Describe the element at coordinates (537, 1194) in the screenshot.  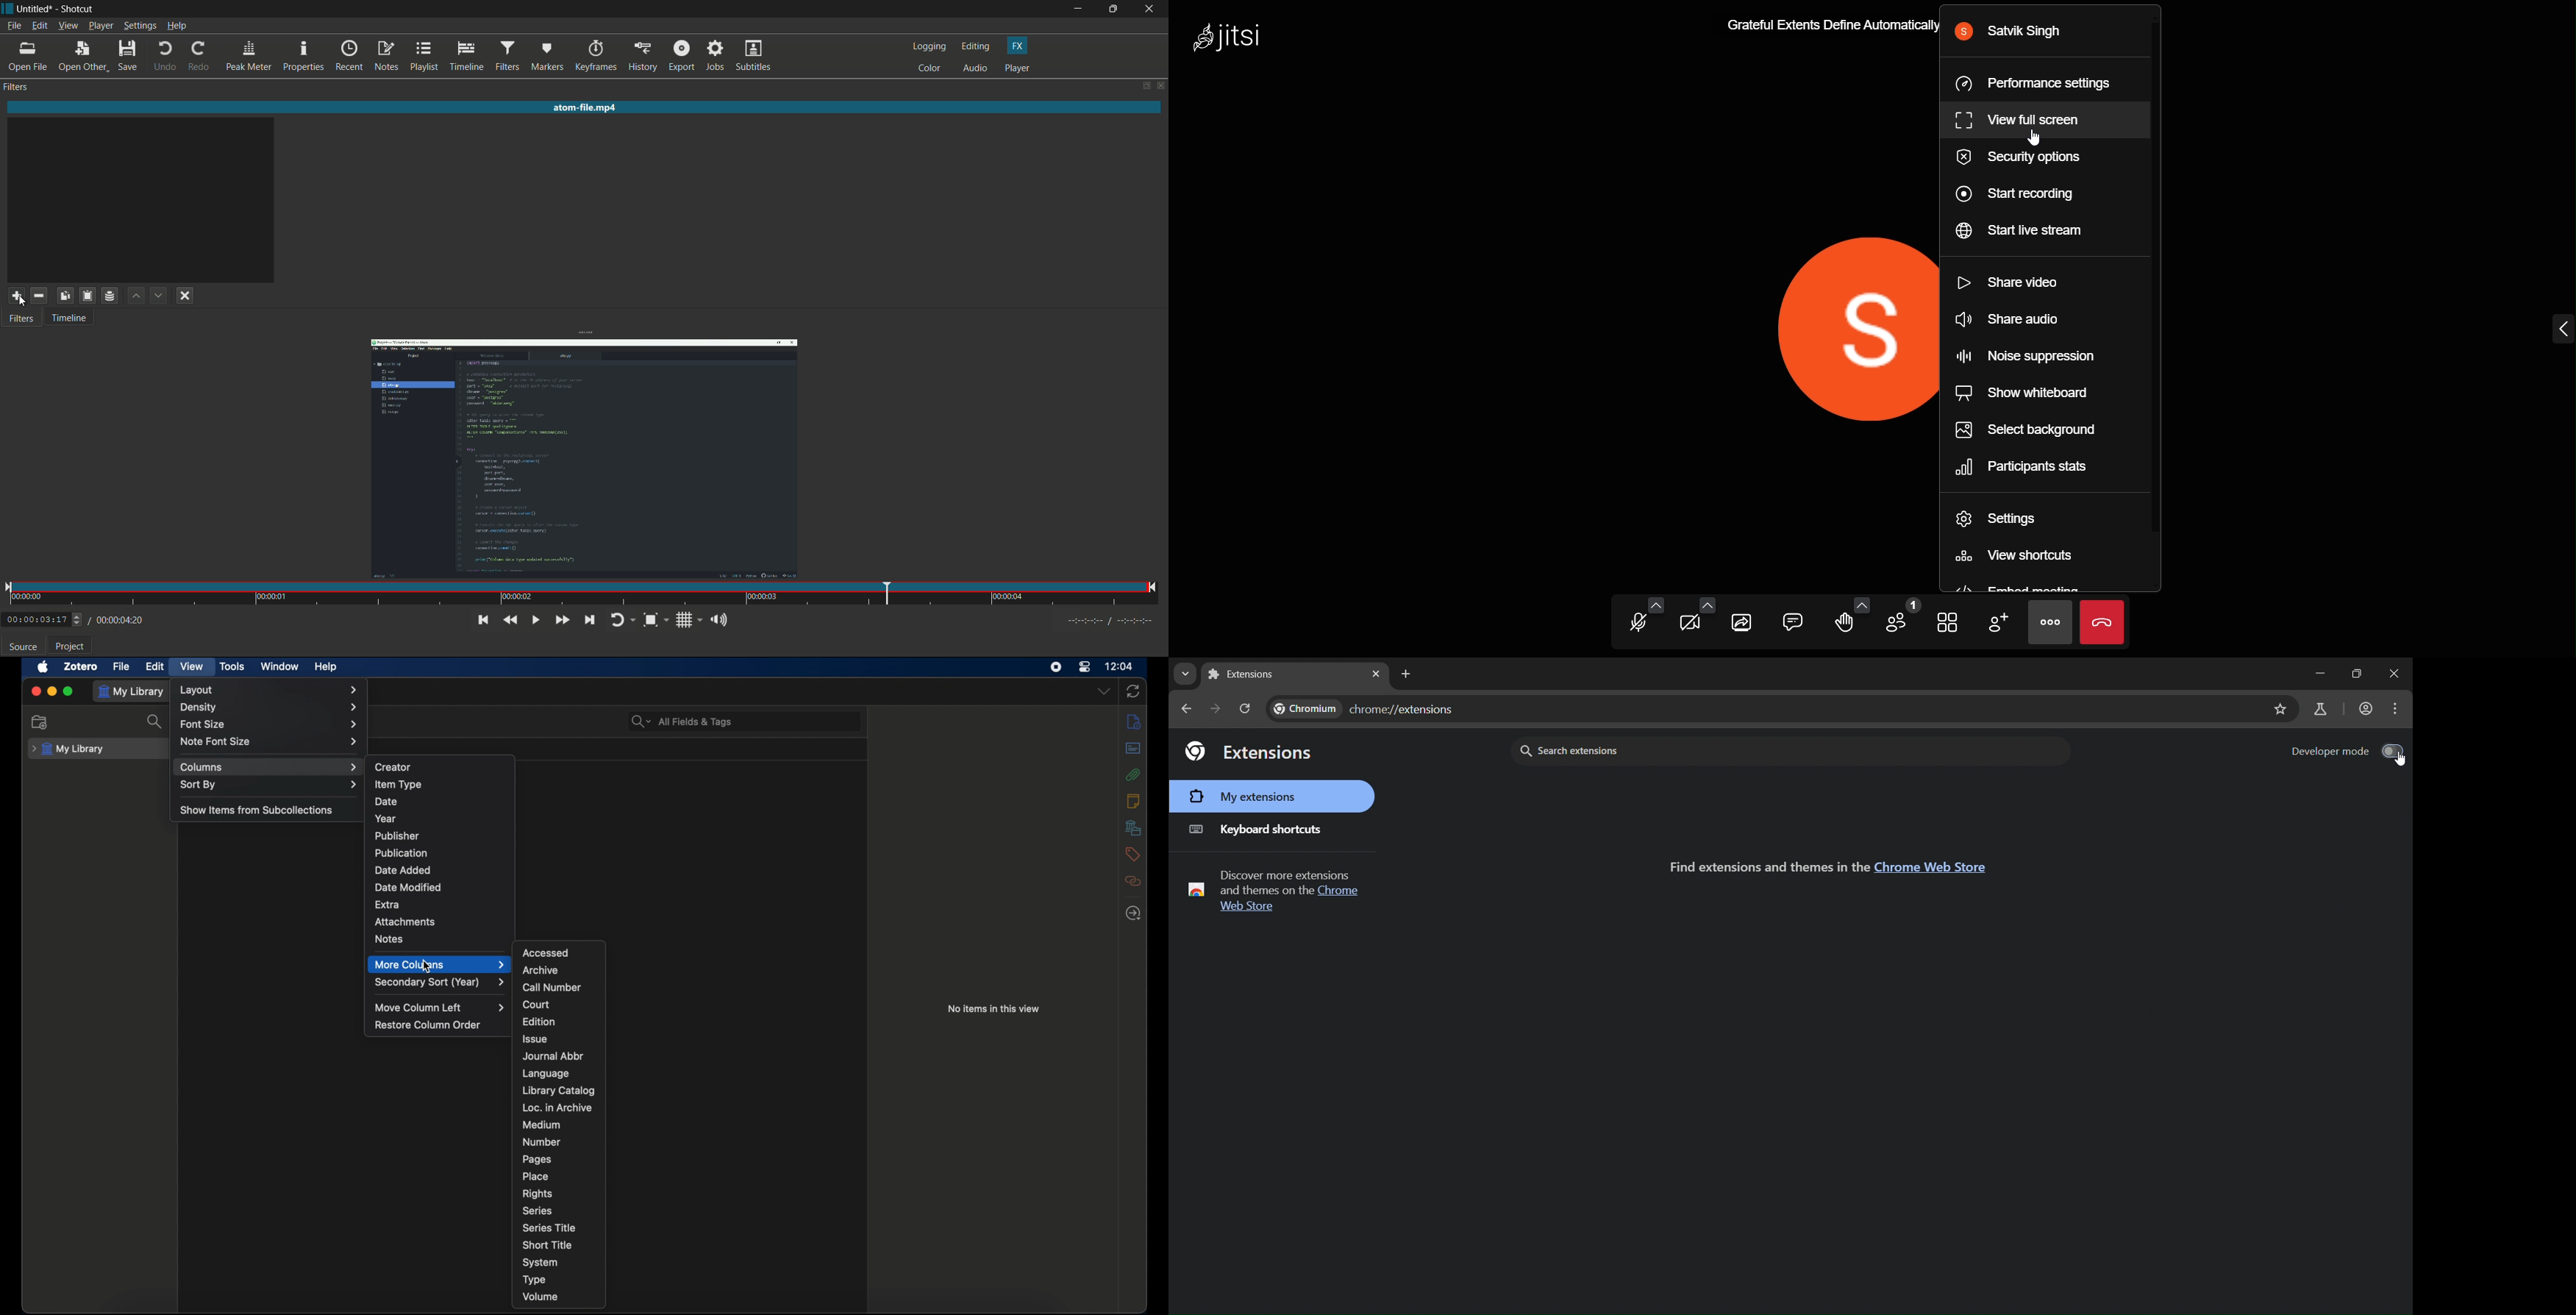
I see `rights` at that location.